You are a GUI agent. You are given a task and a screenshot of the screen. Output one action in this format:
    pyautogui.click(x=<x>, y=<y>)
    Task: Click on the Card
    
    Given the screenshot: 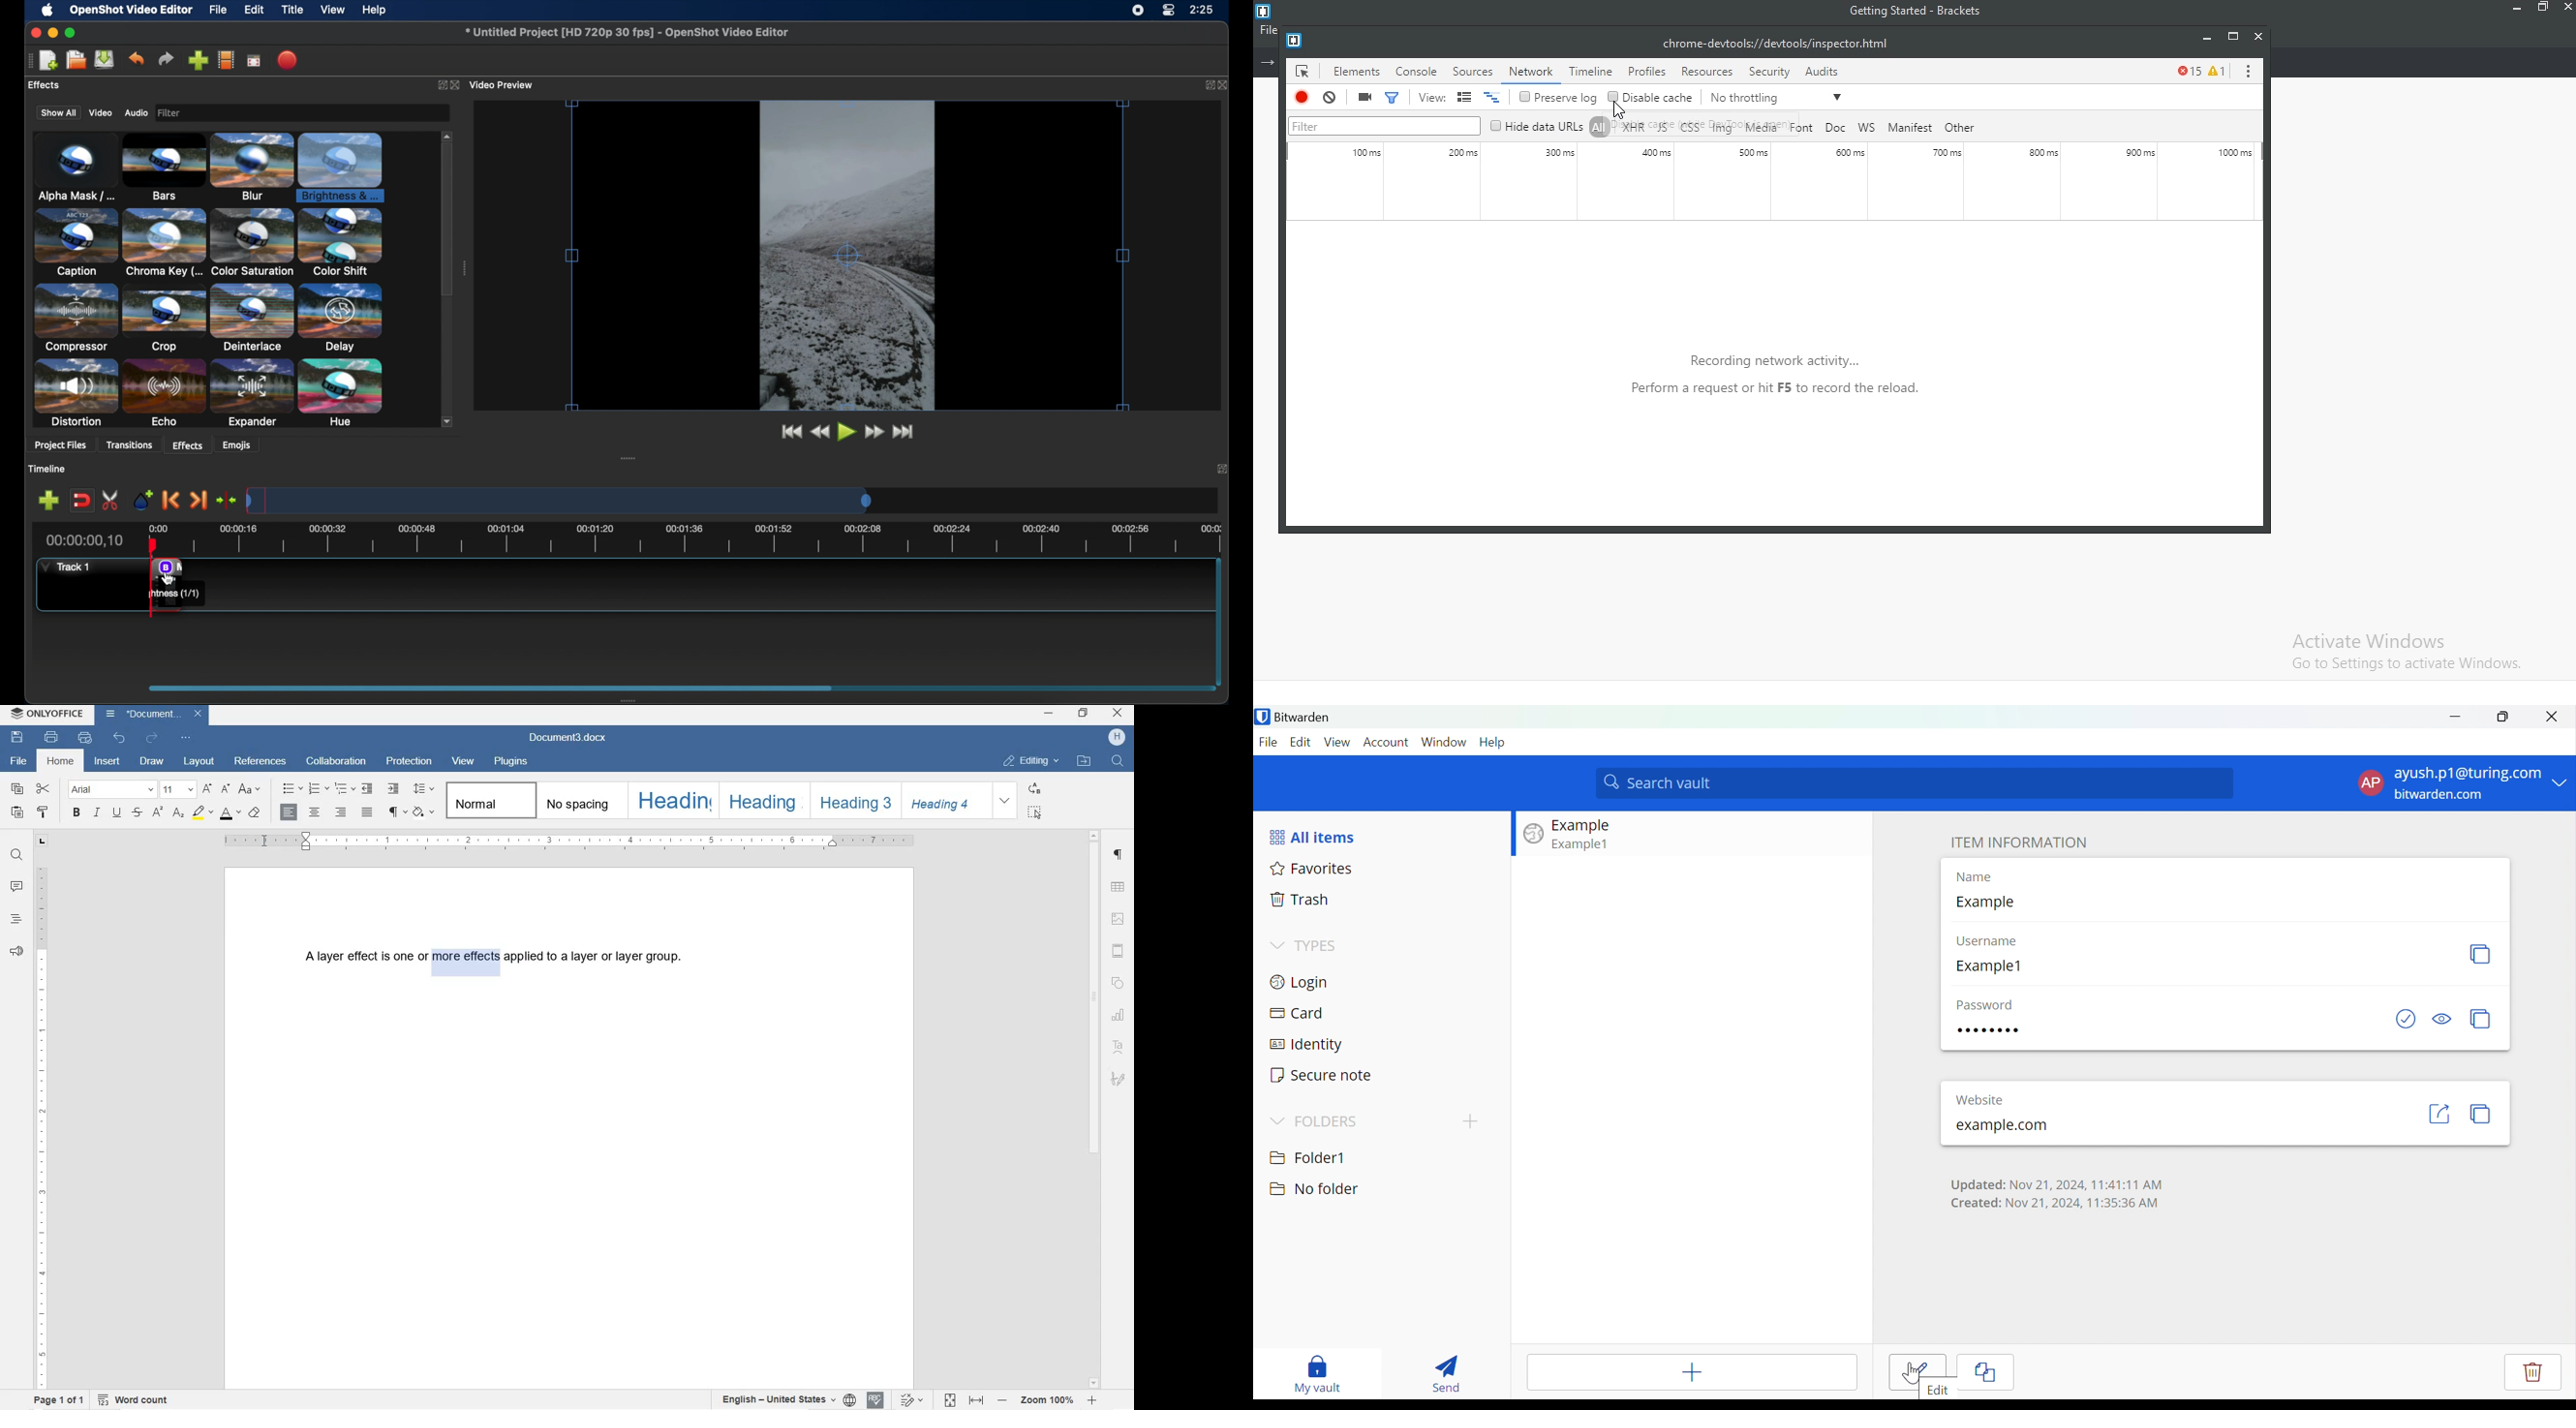 What is the action you would take?
    pyautogui.click(x=1297, y=1014)
    